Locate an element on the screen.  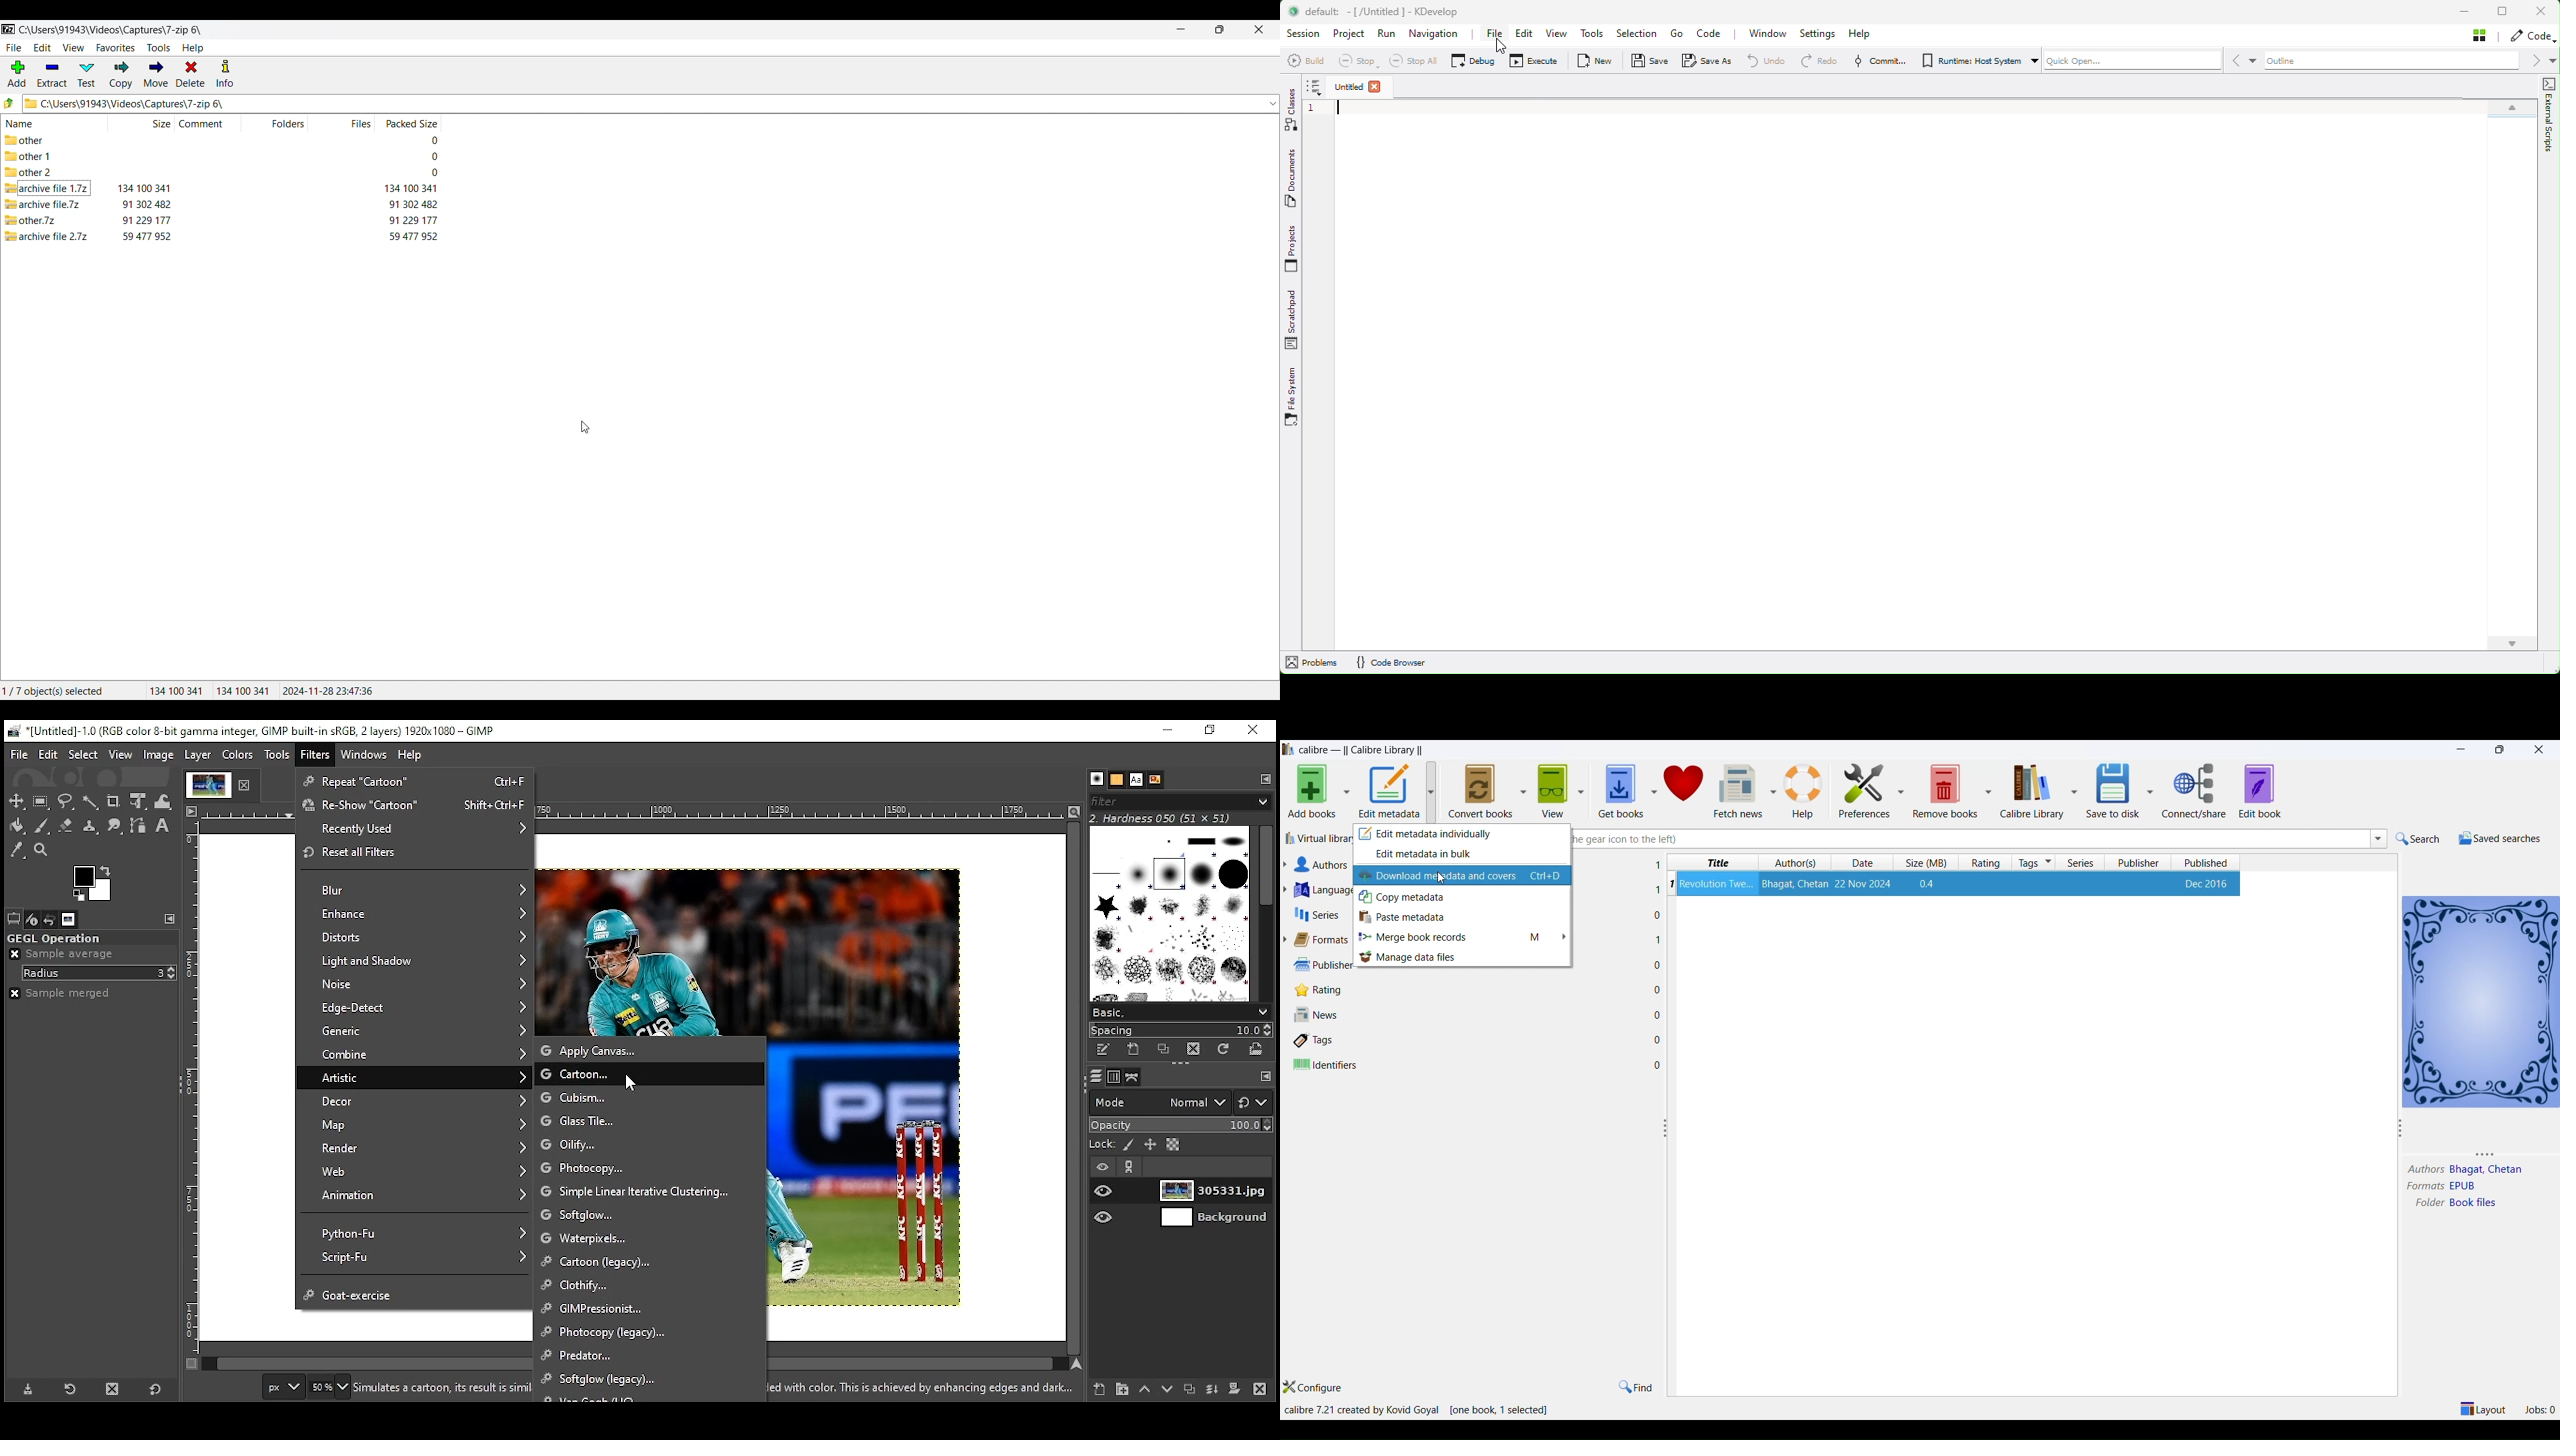
resize is located at coordinates (1666, 1131).